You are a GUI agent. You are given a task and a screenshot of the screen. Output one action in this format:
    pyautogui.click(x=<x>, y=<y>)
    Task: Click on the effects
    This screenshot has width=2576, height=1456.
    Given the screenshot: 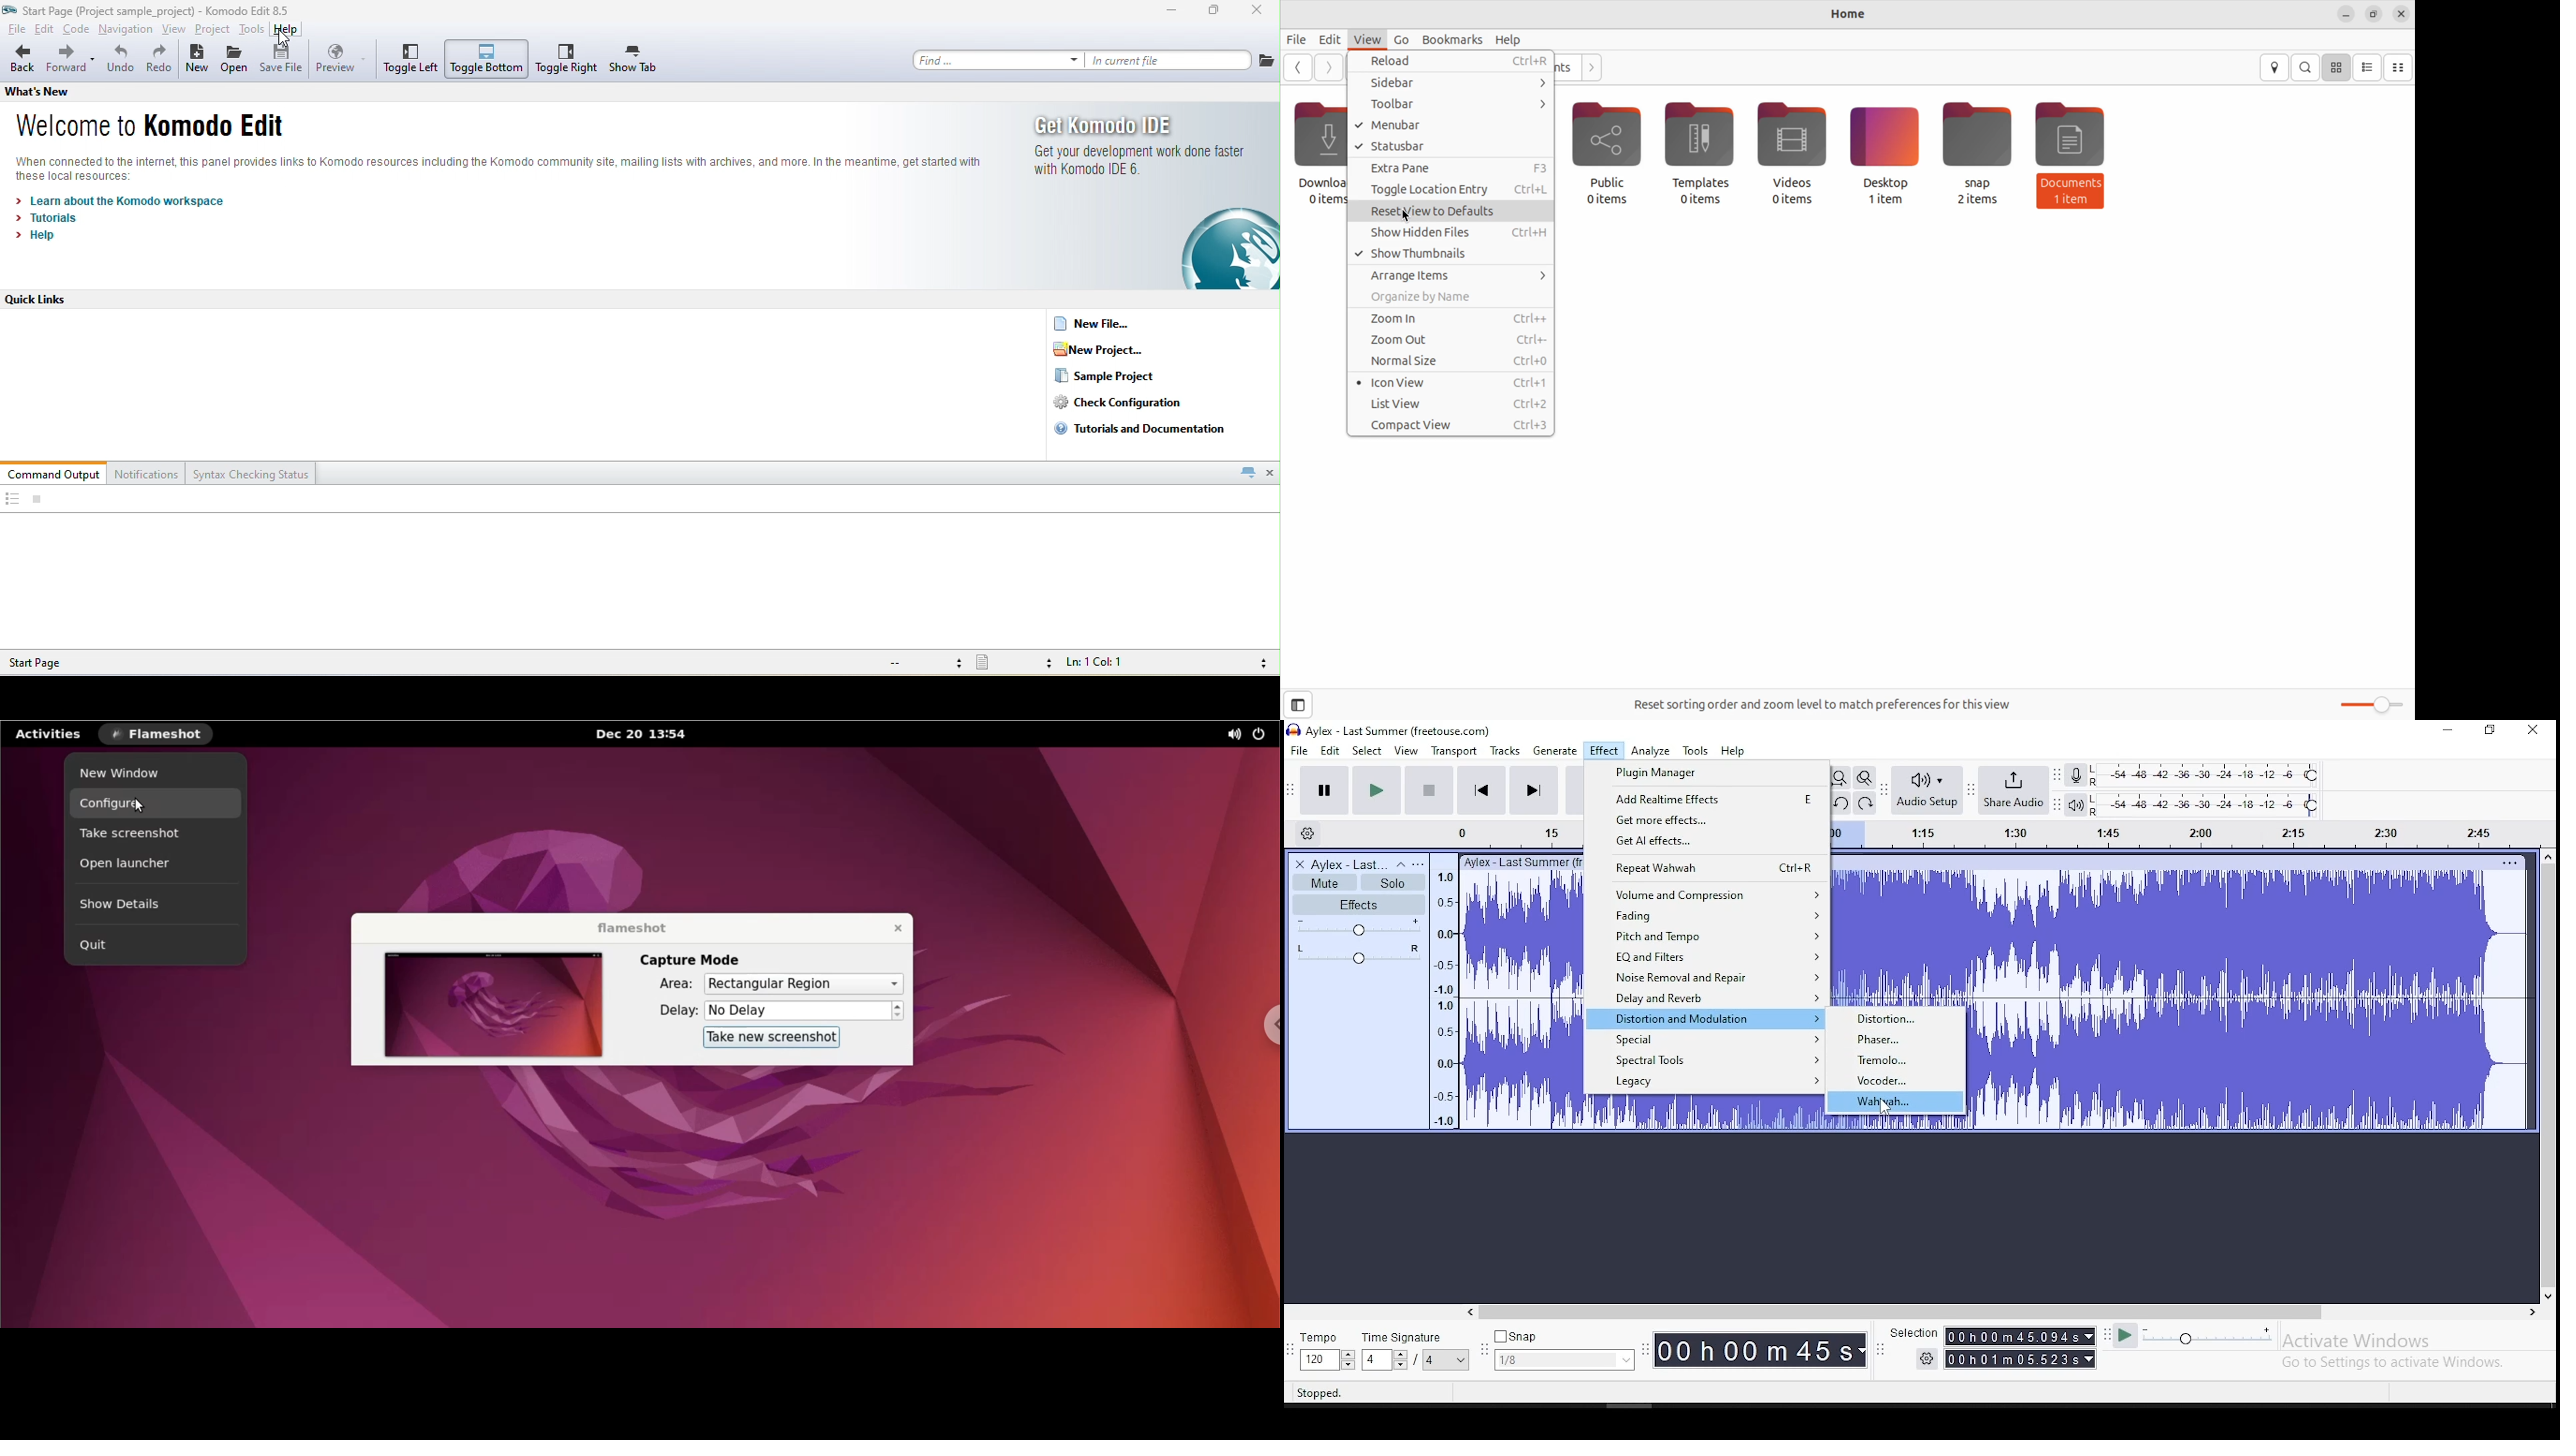 What is the action you would take?
    pyautogui.click(x=1360, y=904)
    